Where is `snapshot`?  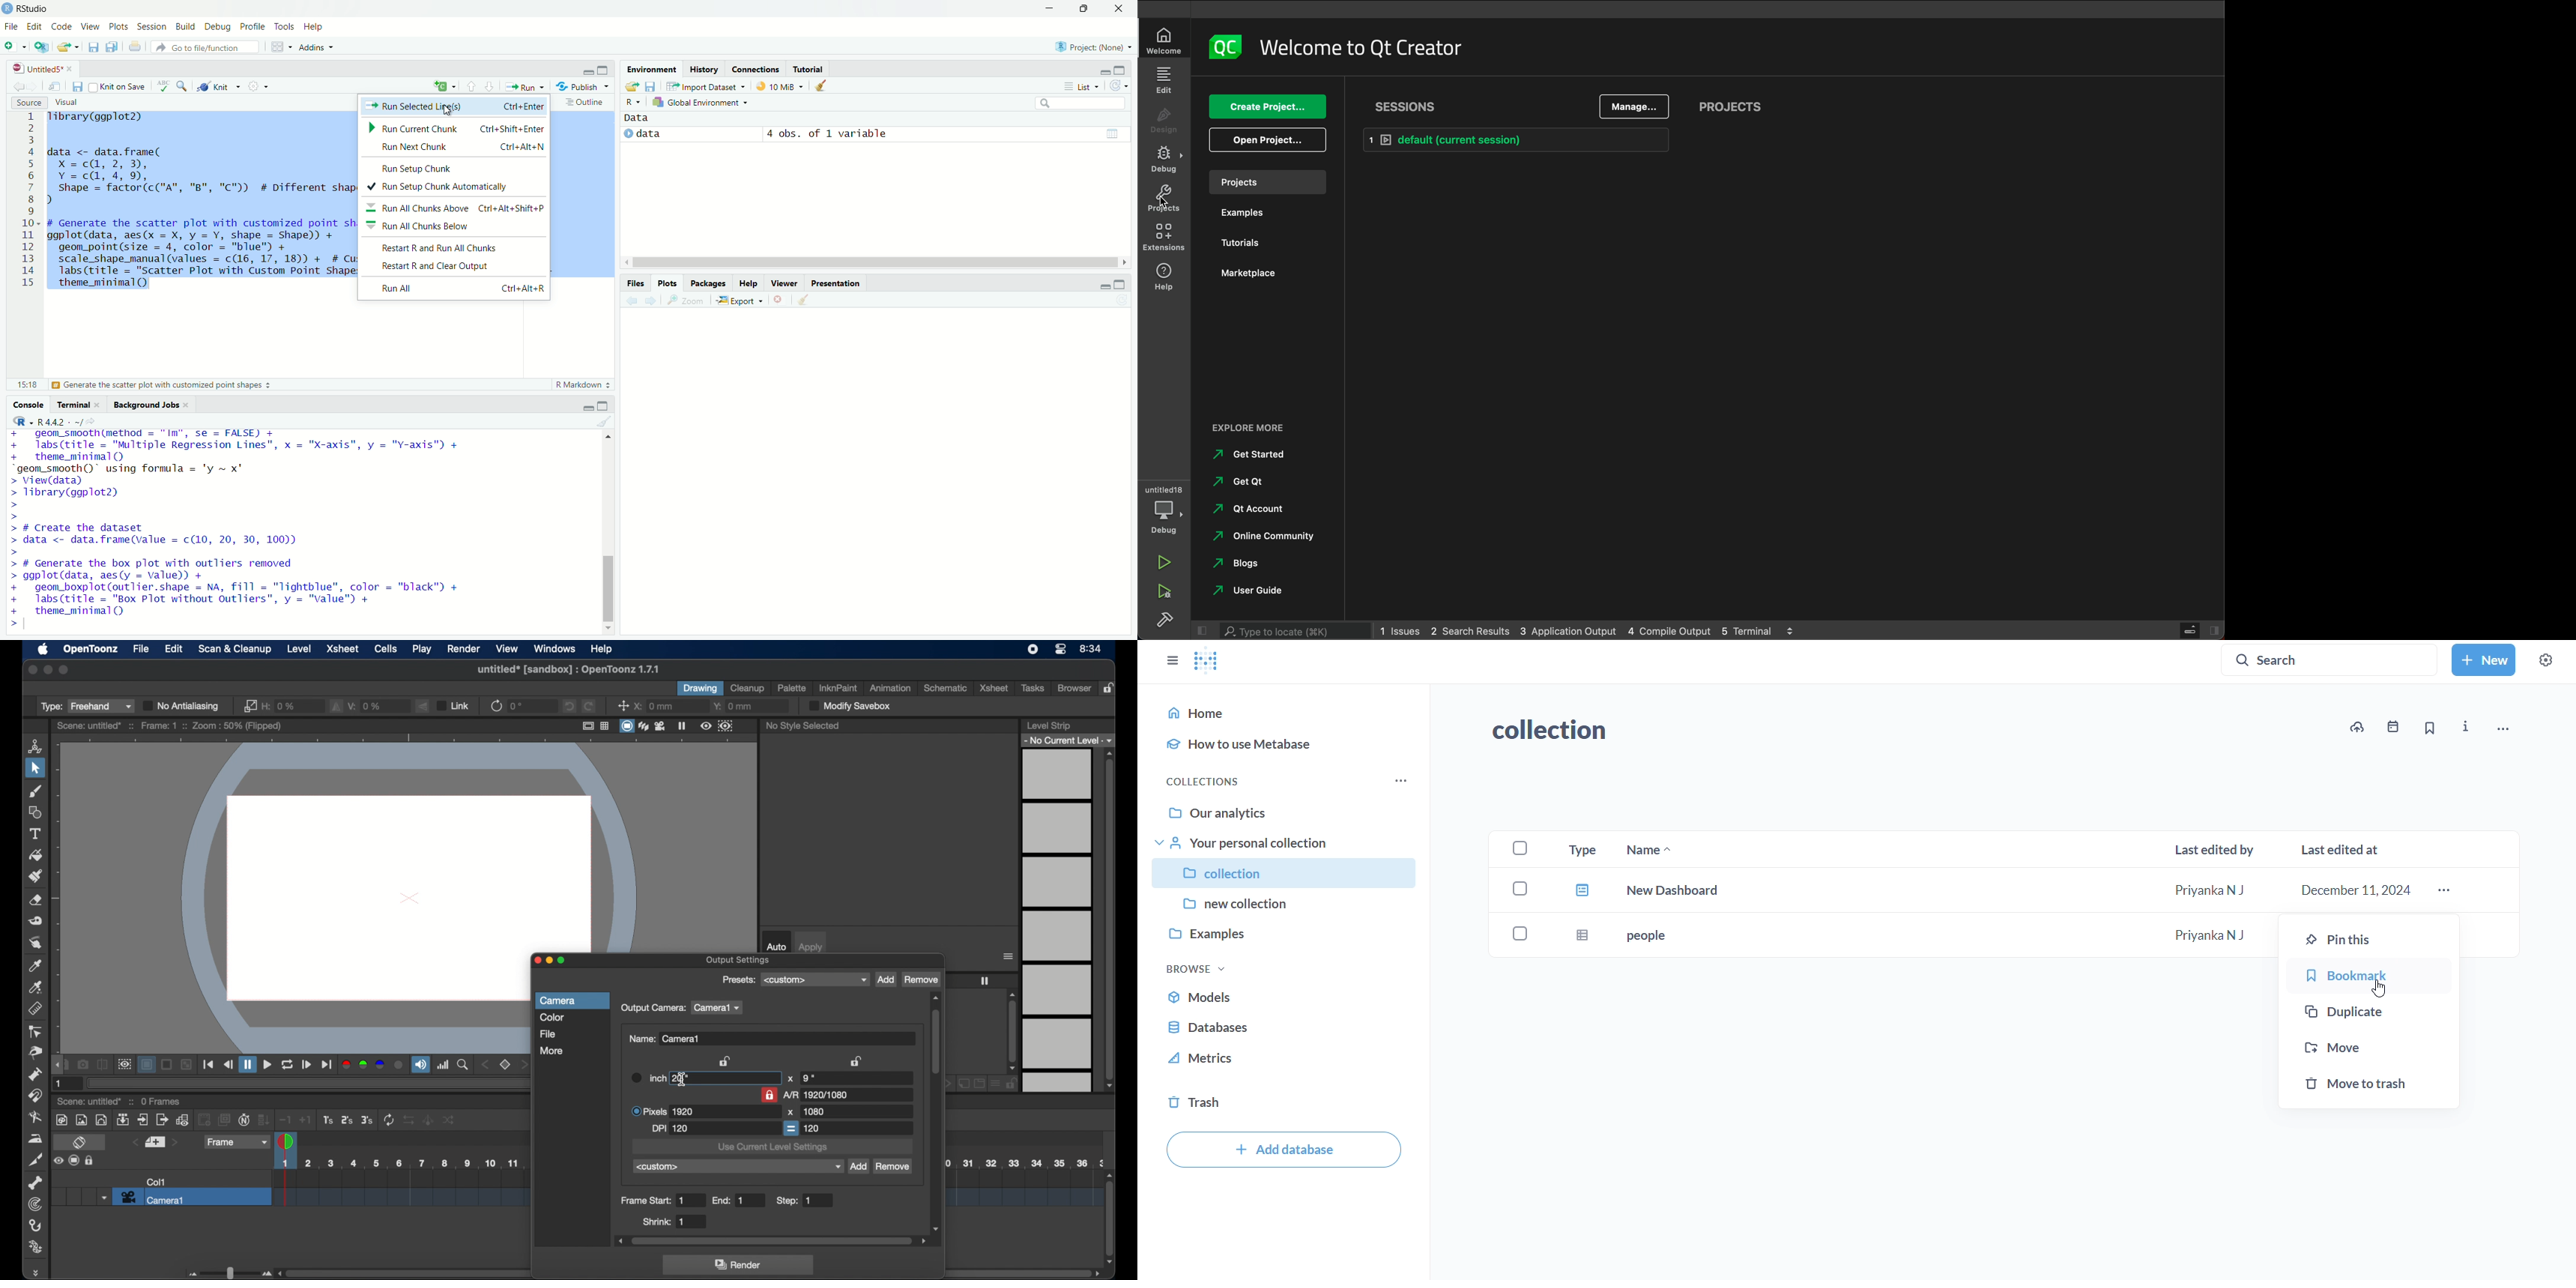
snapshot is located at coordinates (83, 1064).